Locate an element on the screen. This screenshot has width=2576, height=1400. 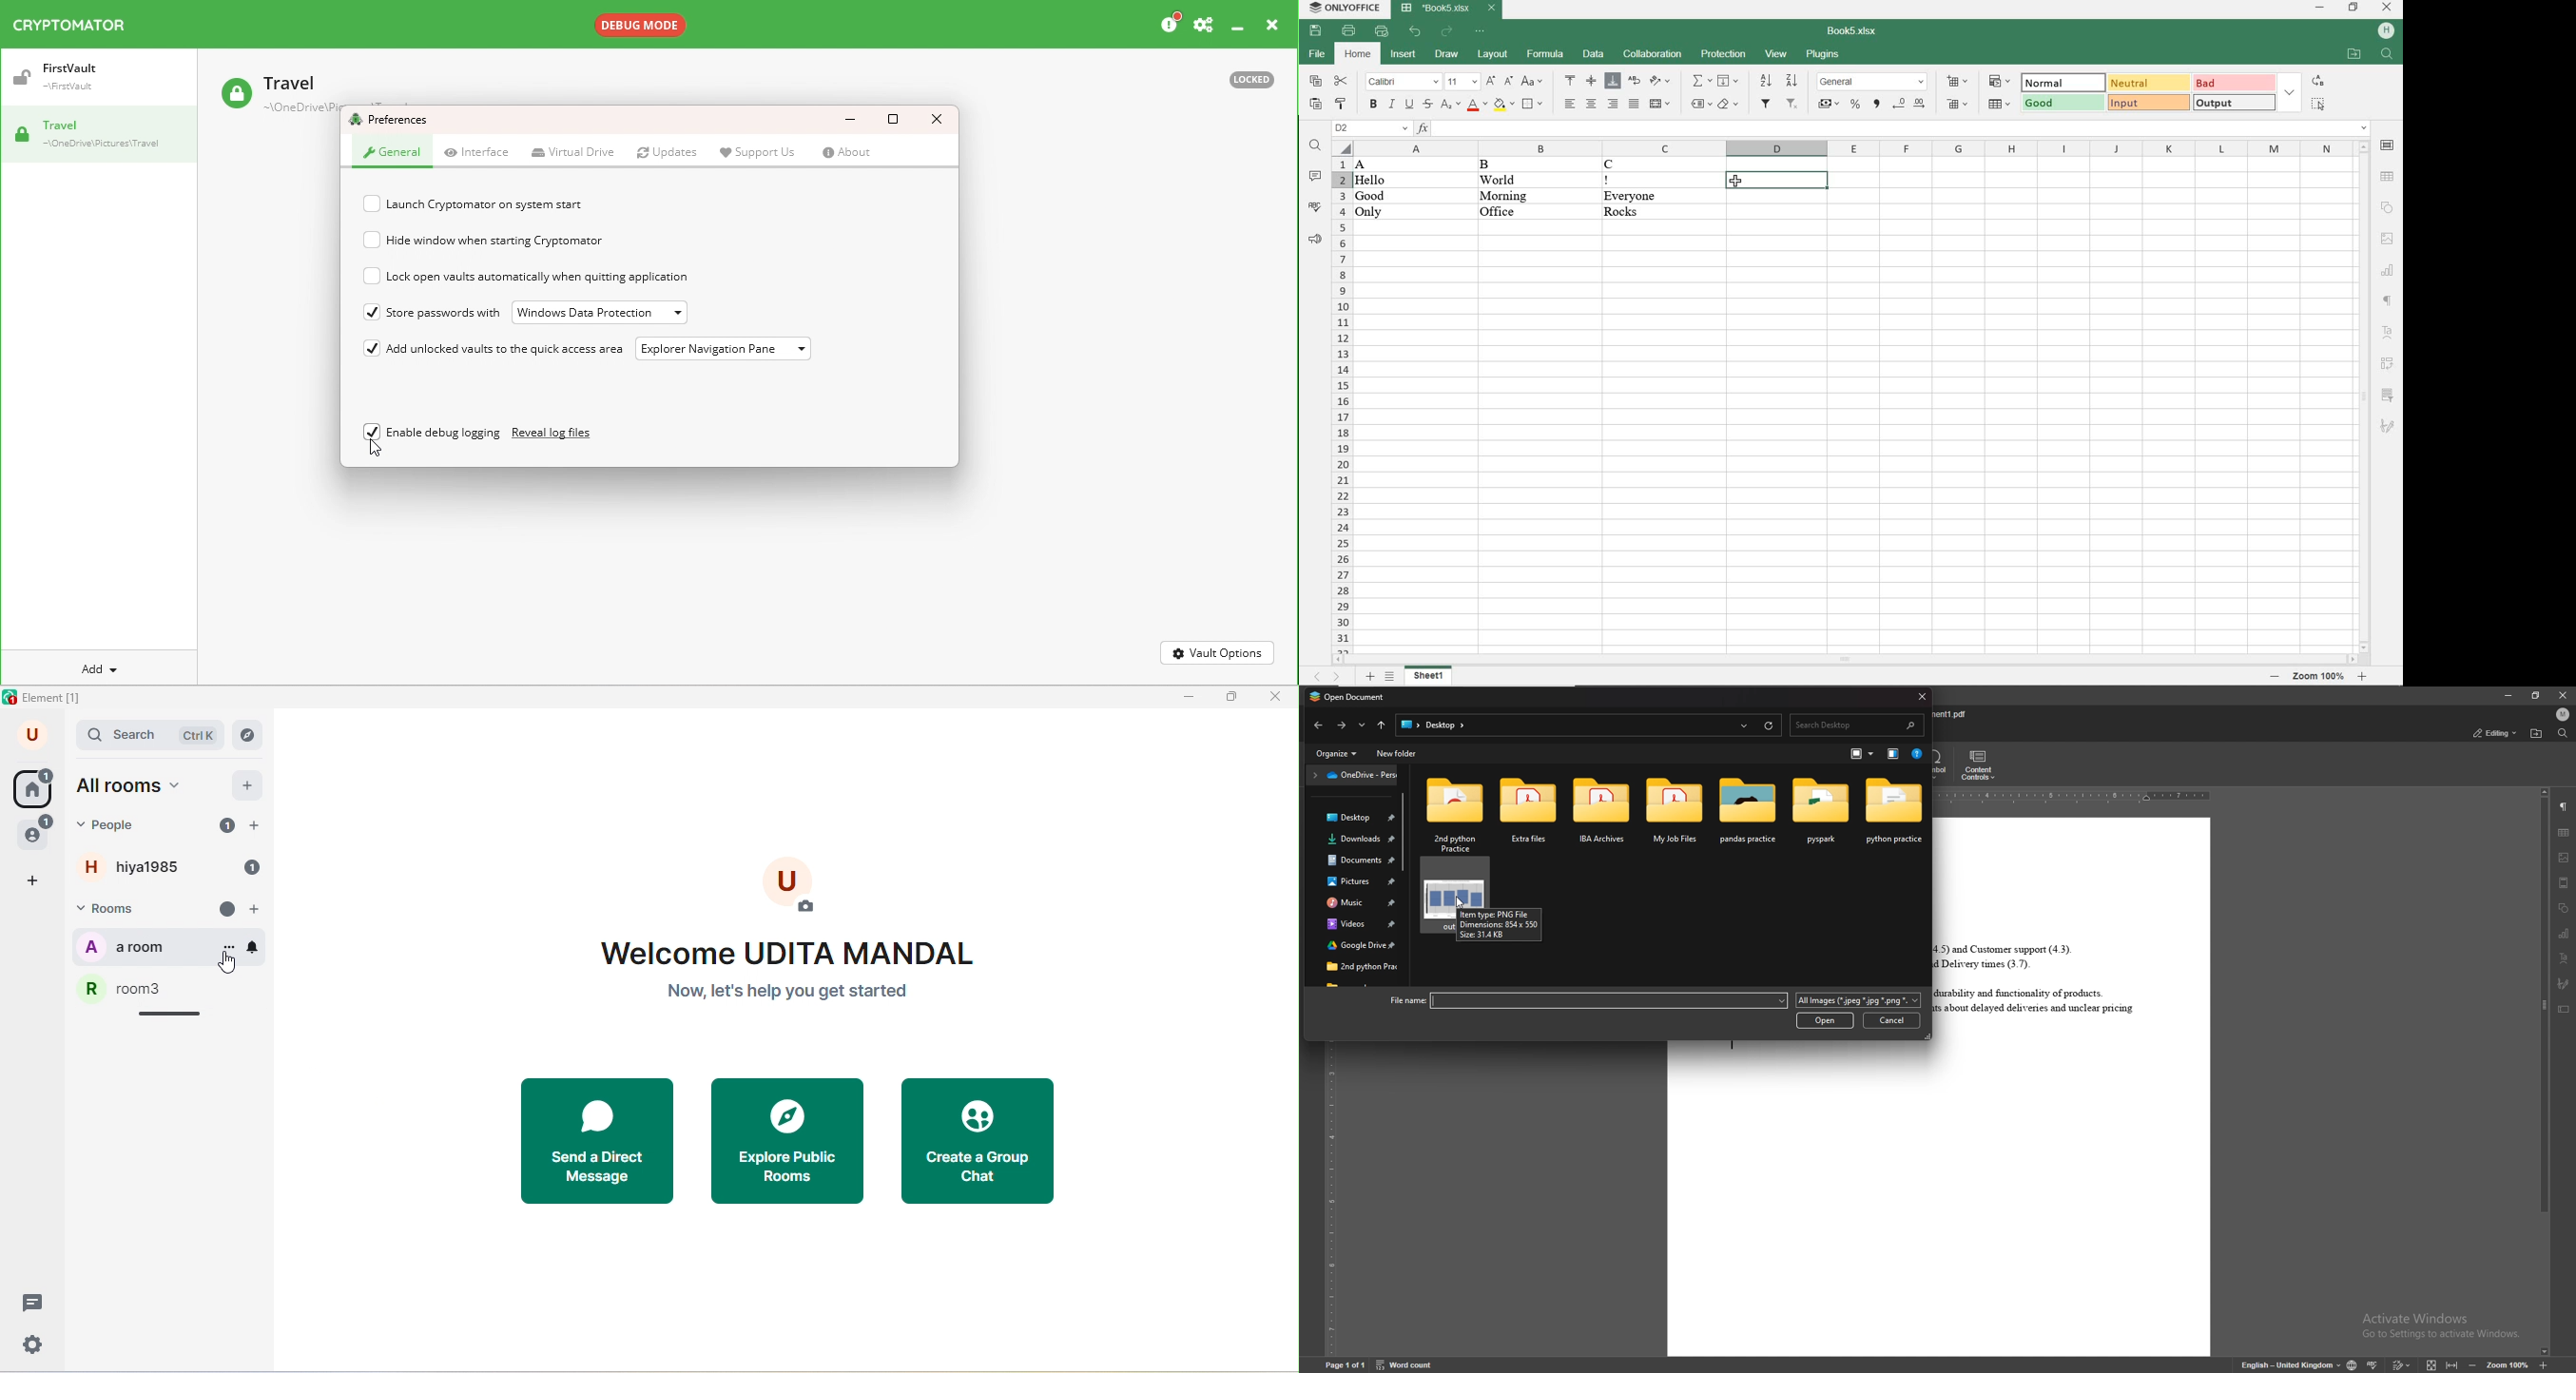
people is located at coordinates (36, 832).